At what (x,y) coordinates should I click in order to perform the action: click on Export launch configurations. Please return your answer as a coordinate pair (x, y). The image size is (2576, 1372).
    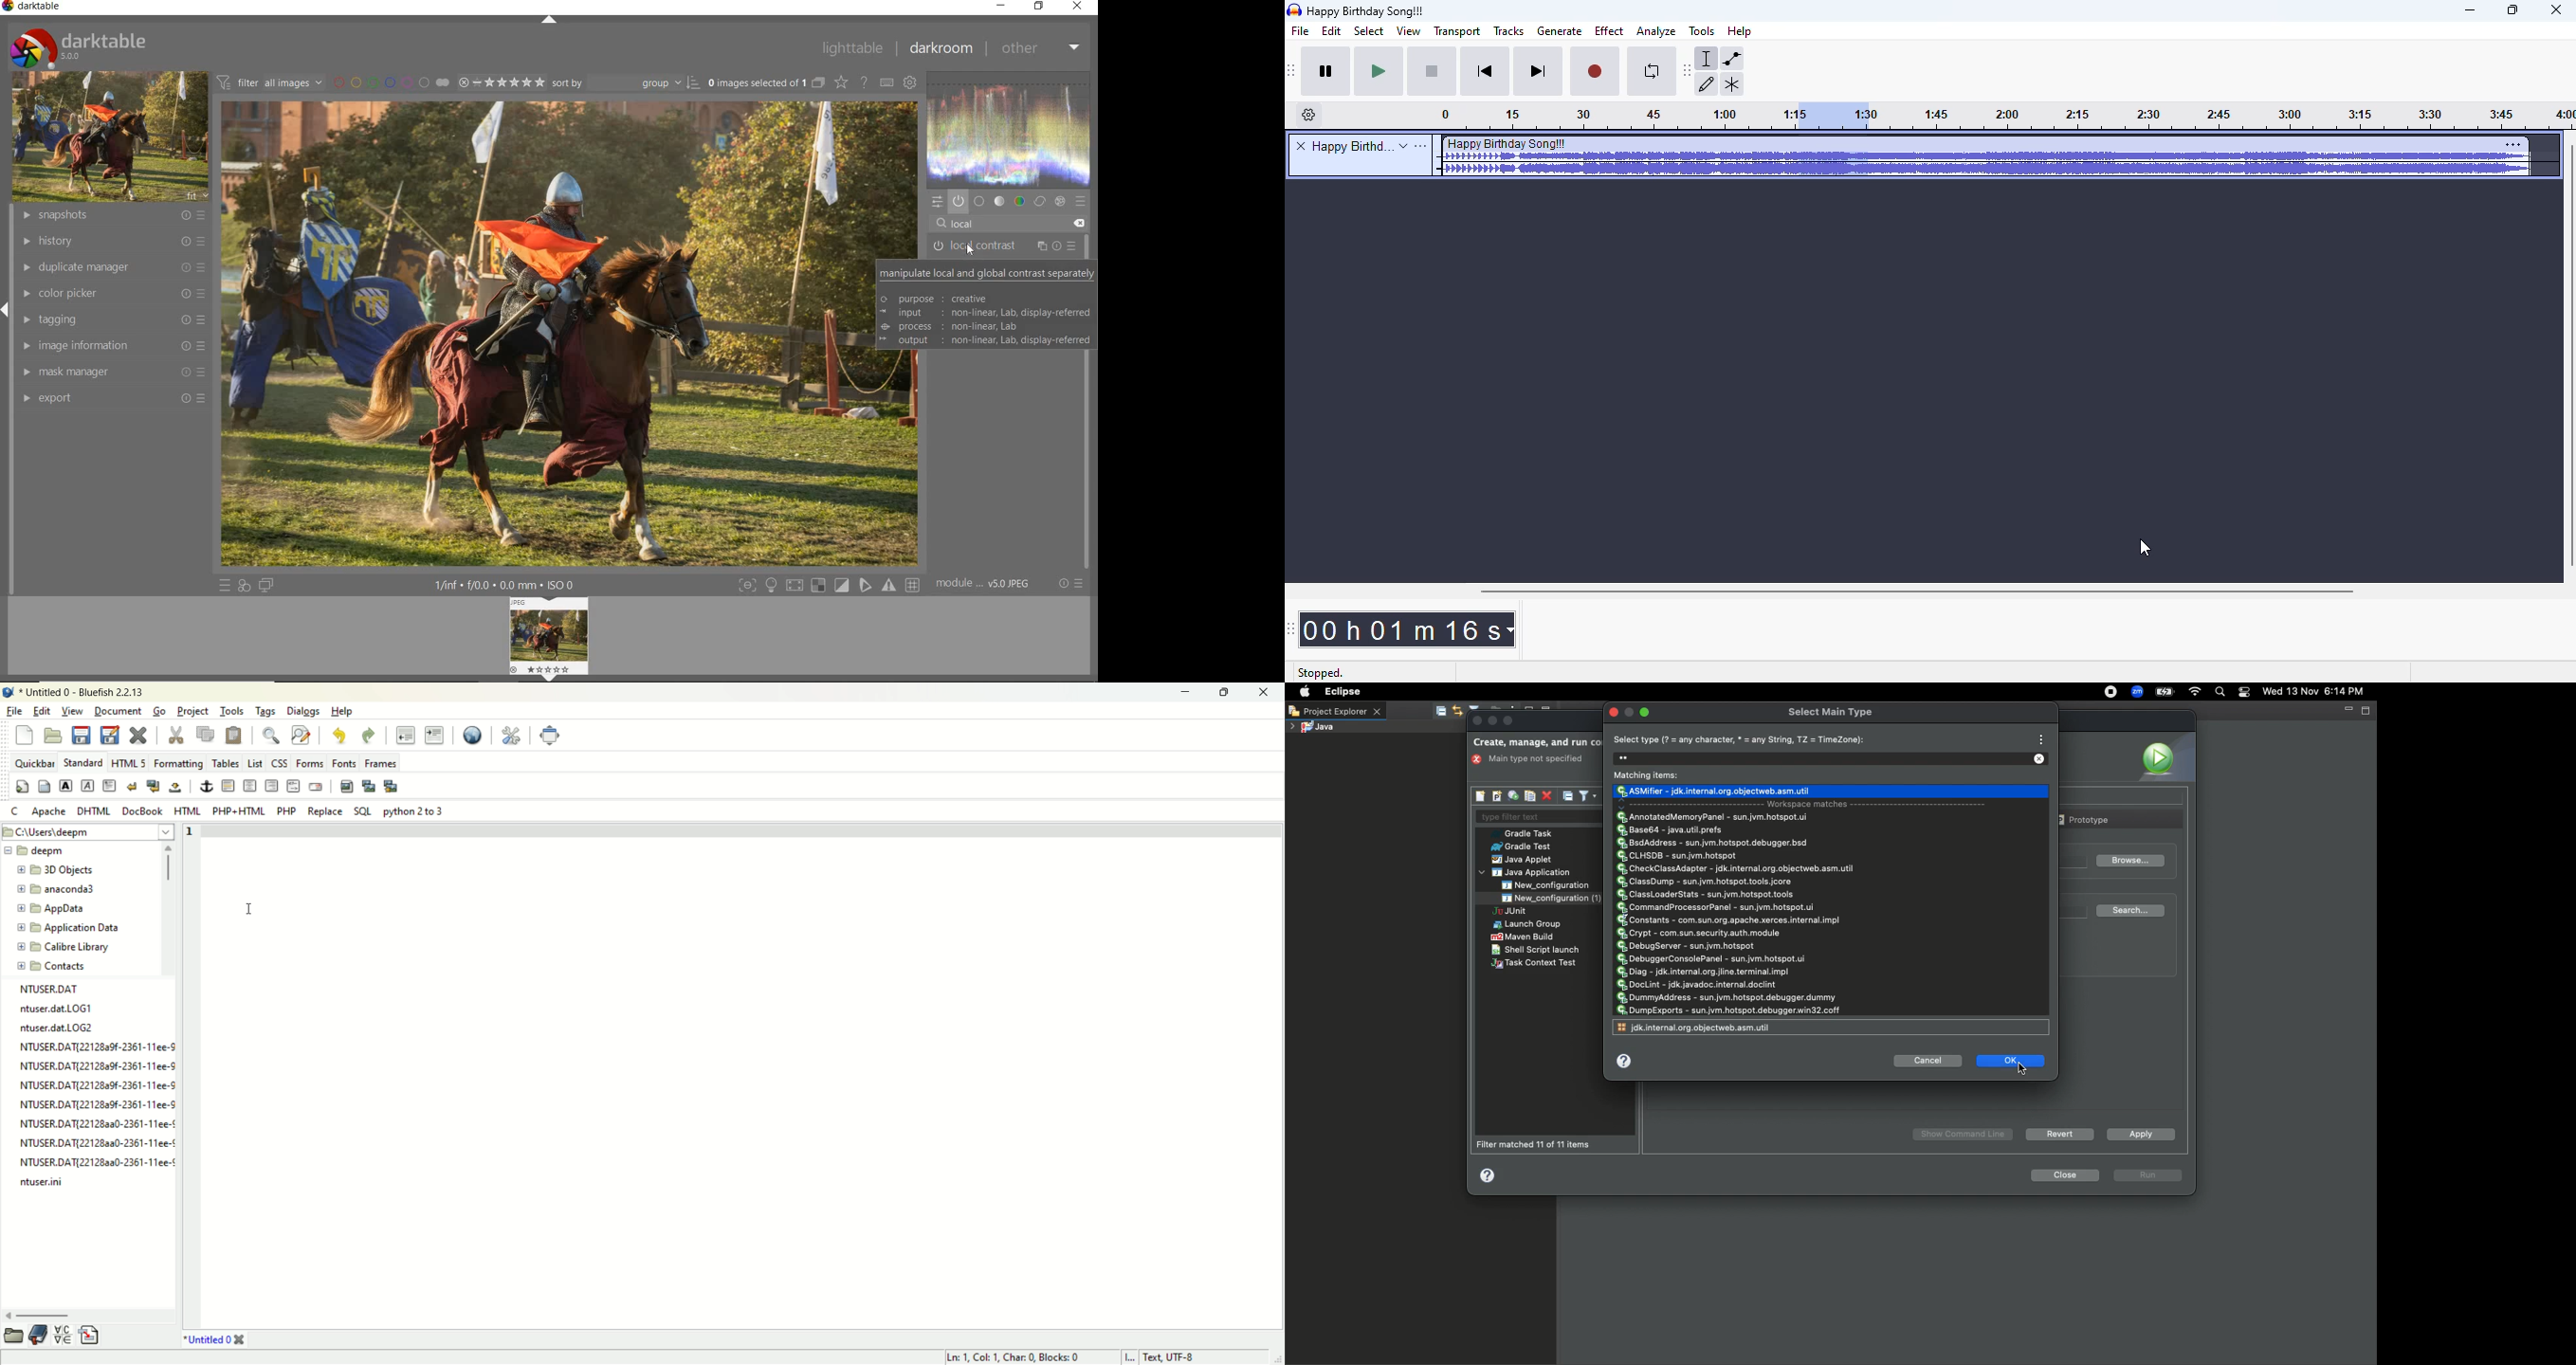
    Looking at the image, I should click on (1512, 796).